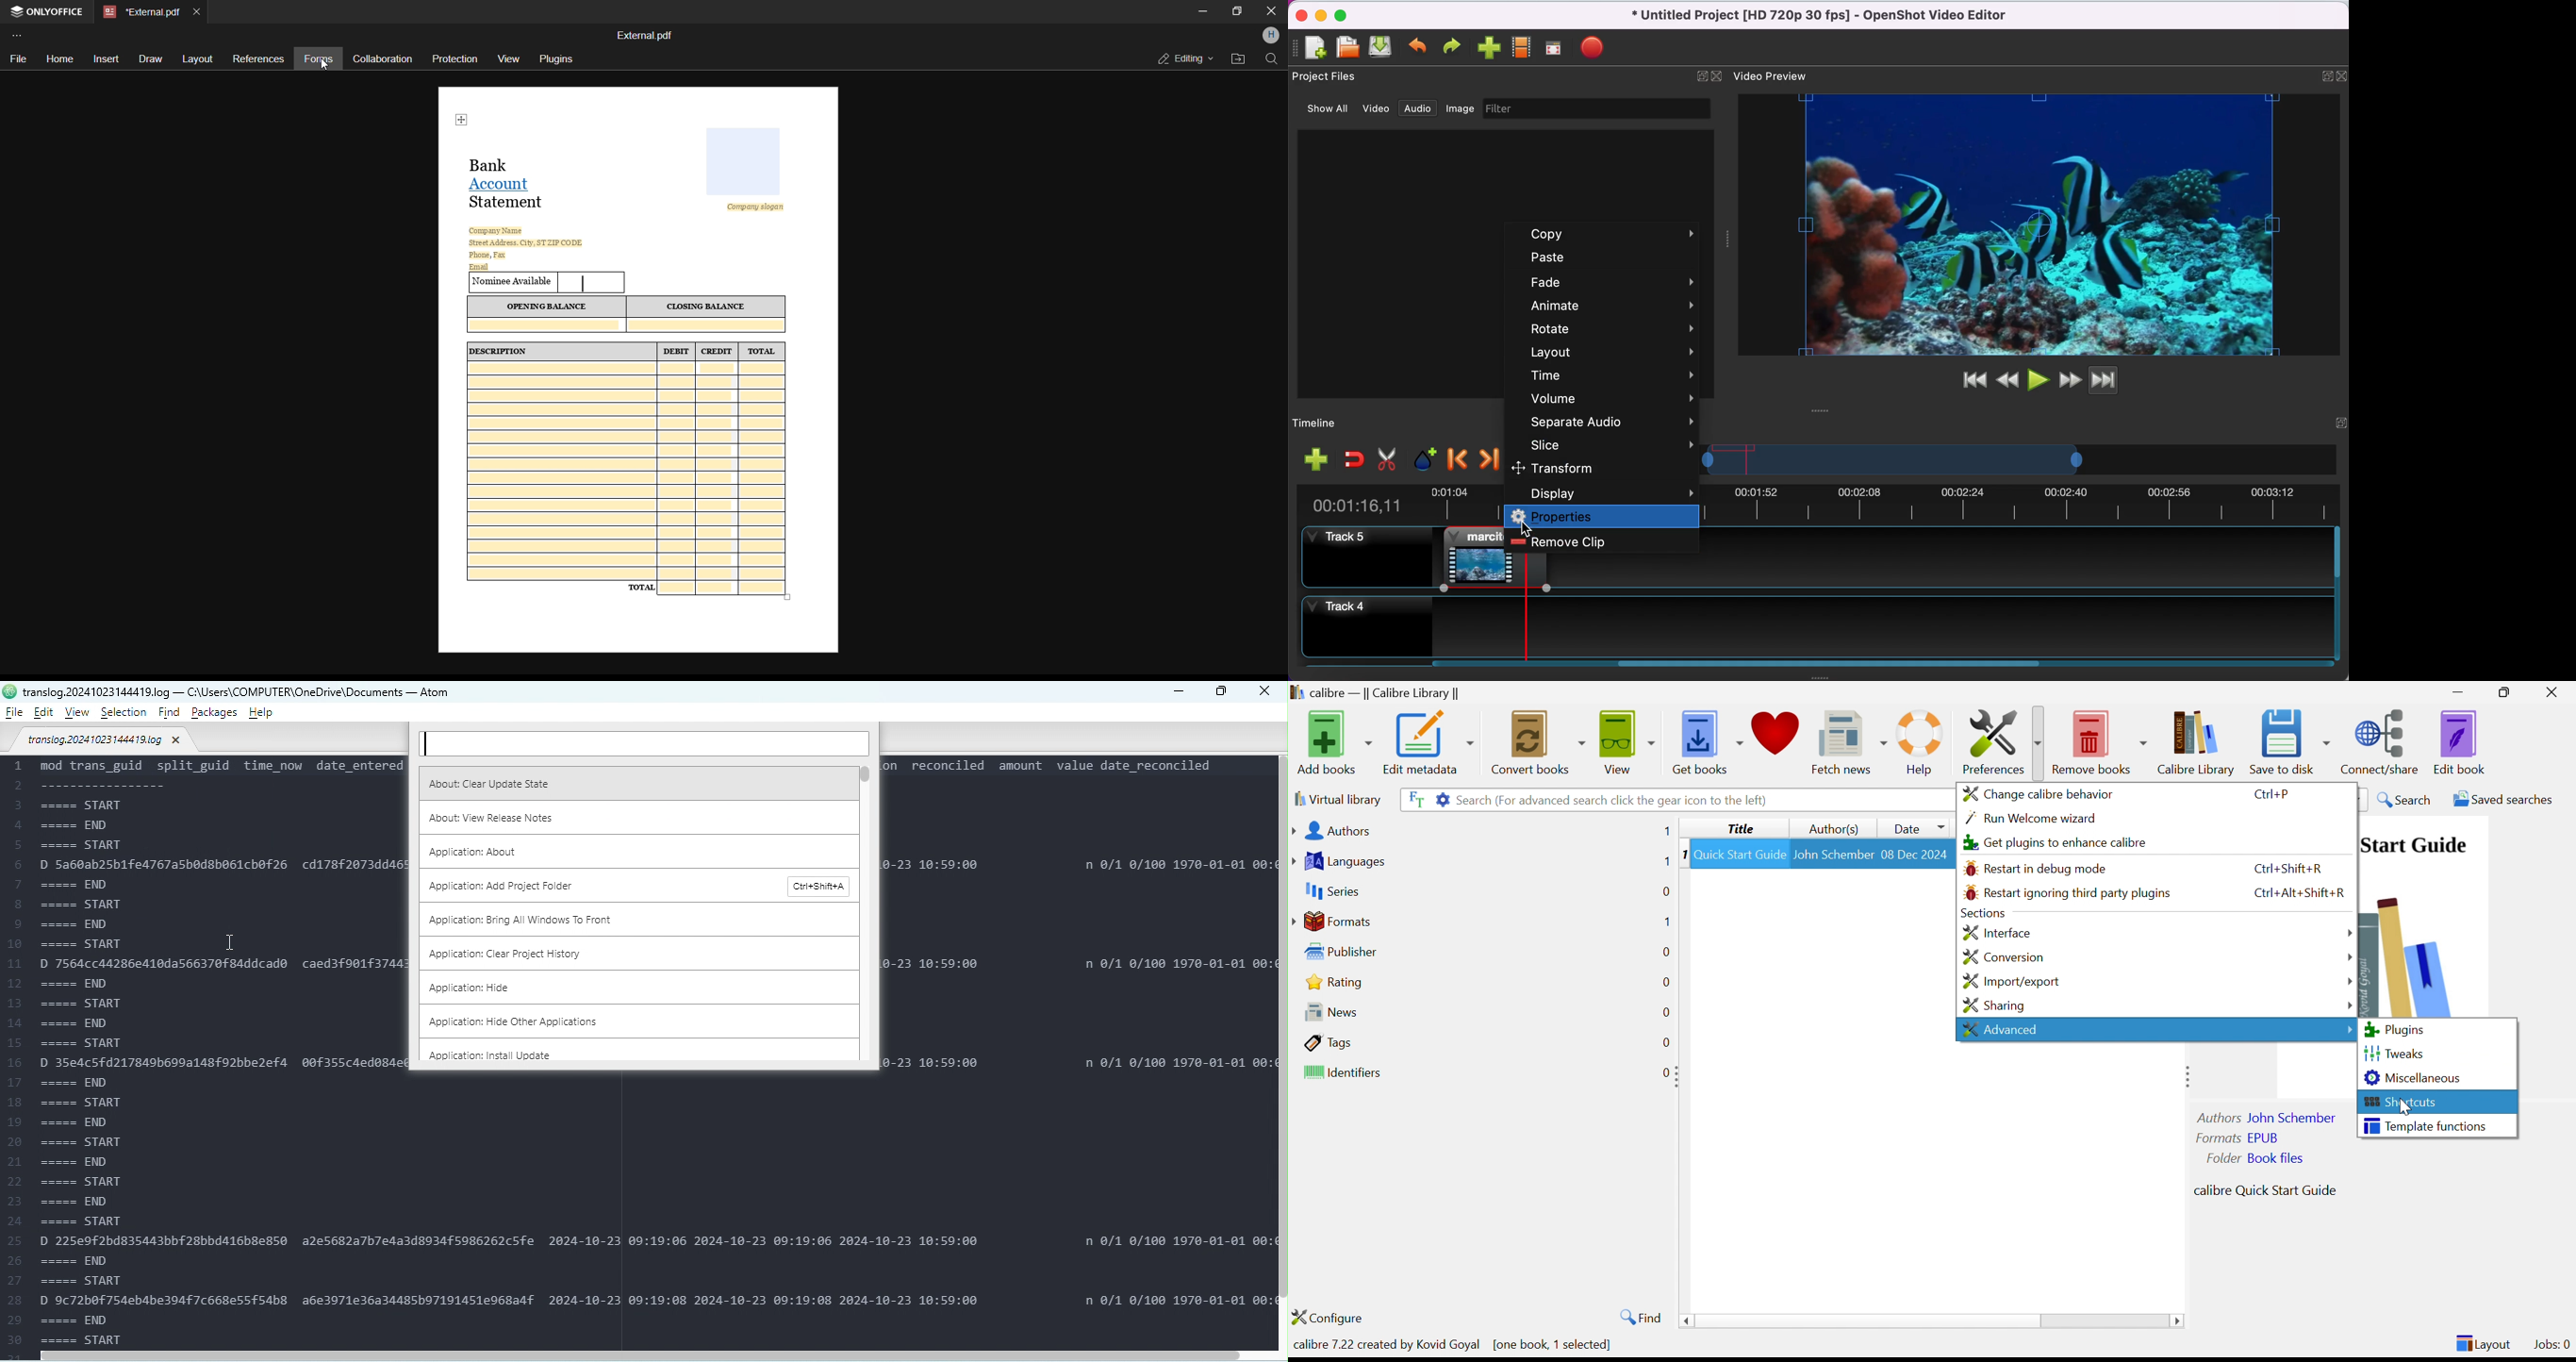  What do you see at coordinates (1835, 829) in the screenshot?
I see `Author(s)` at bounding box center [1835, 829].